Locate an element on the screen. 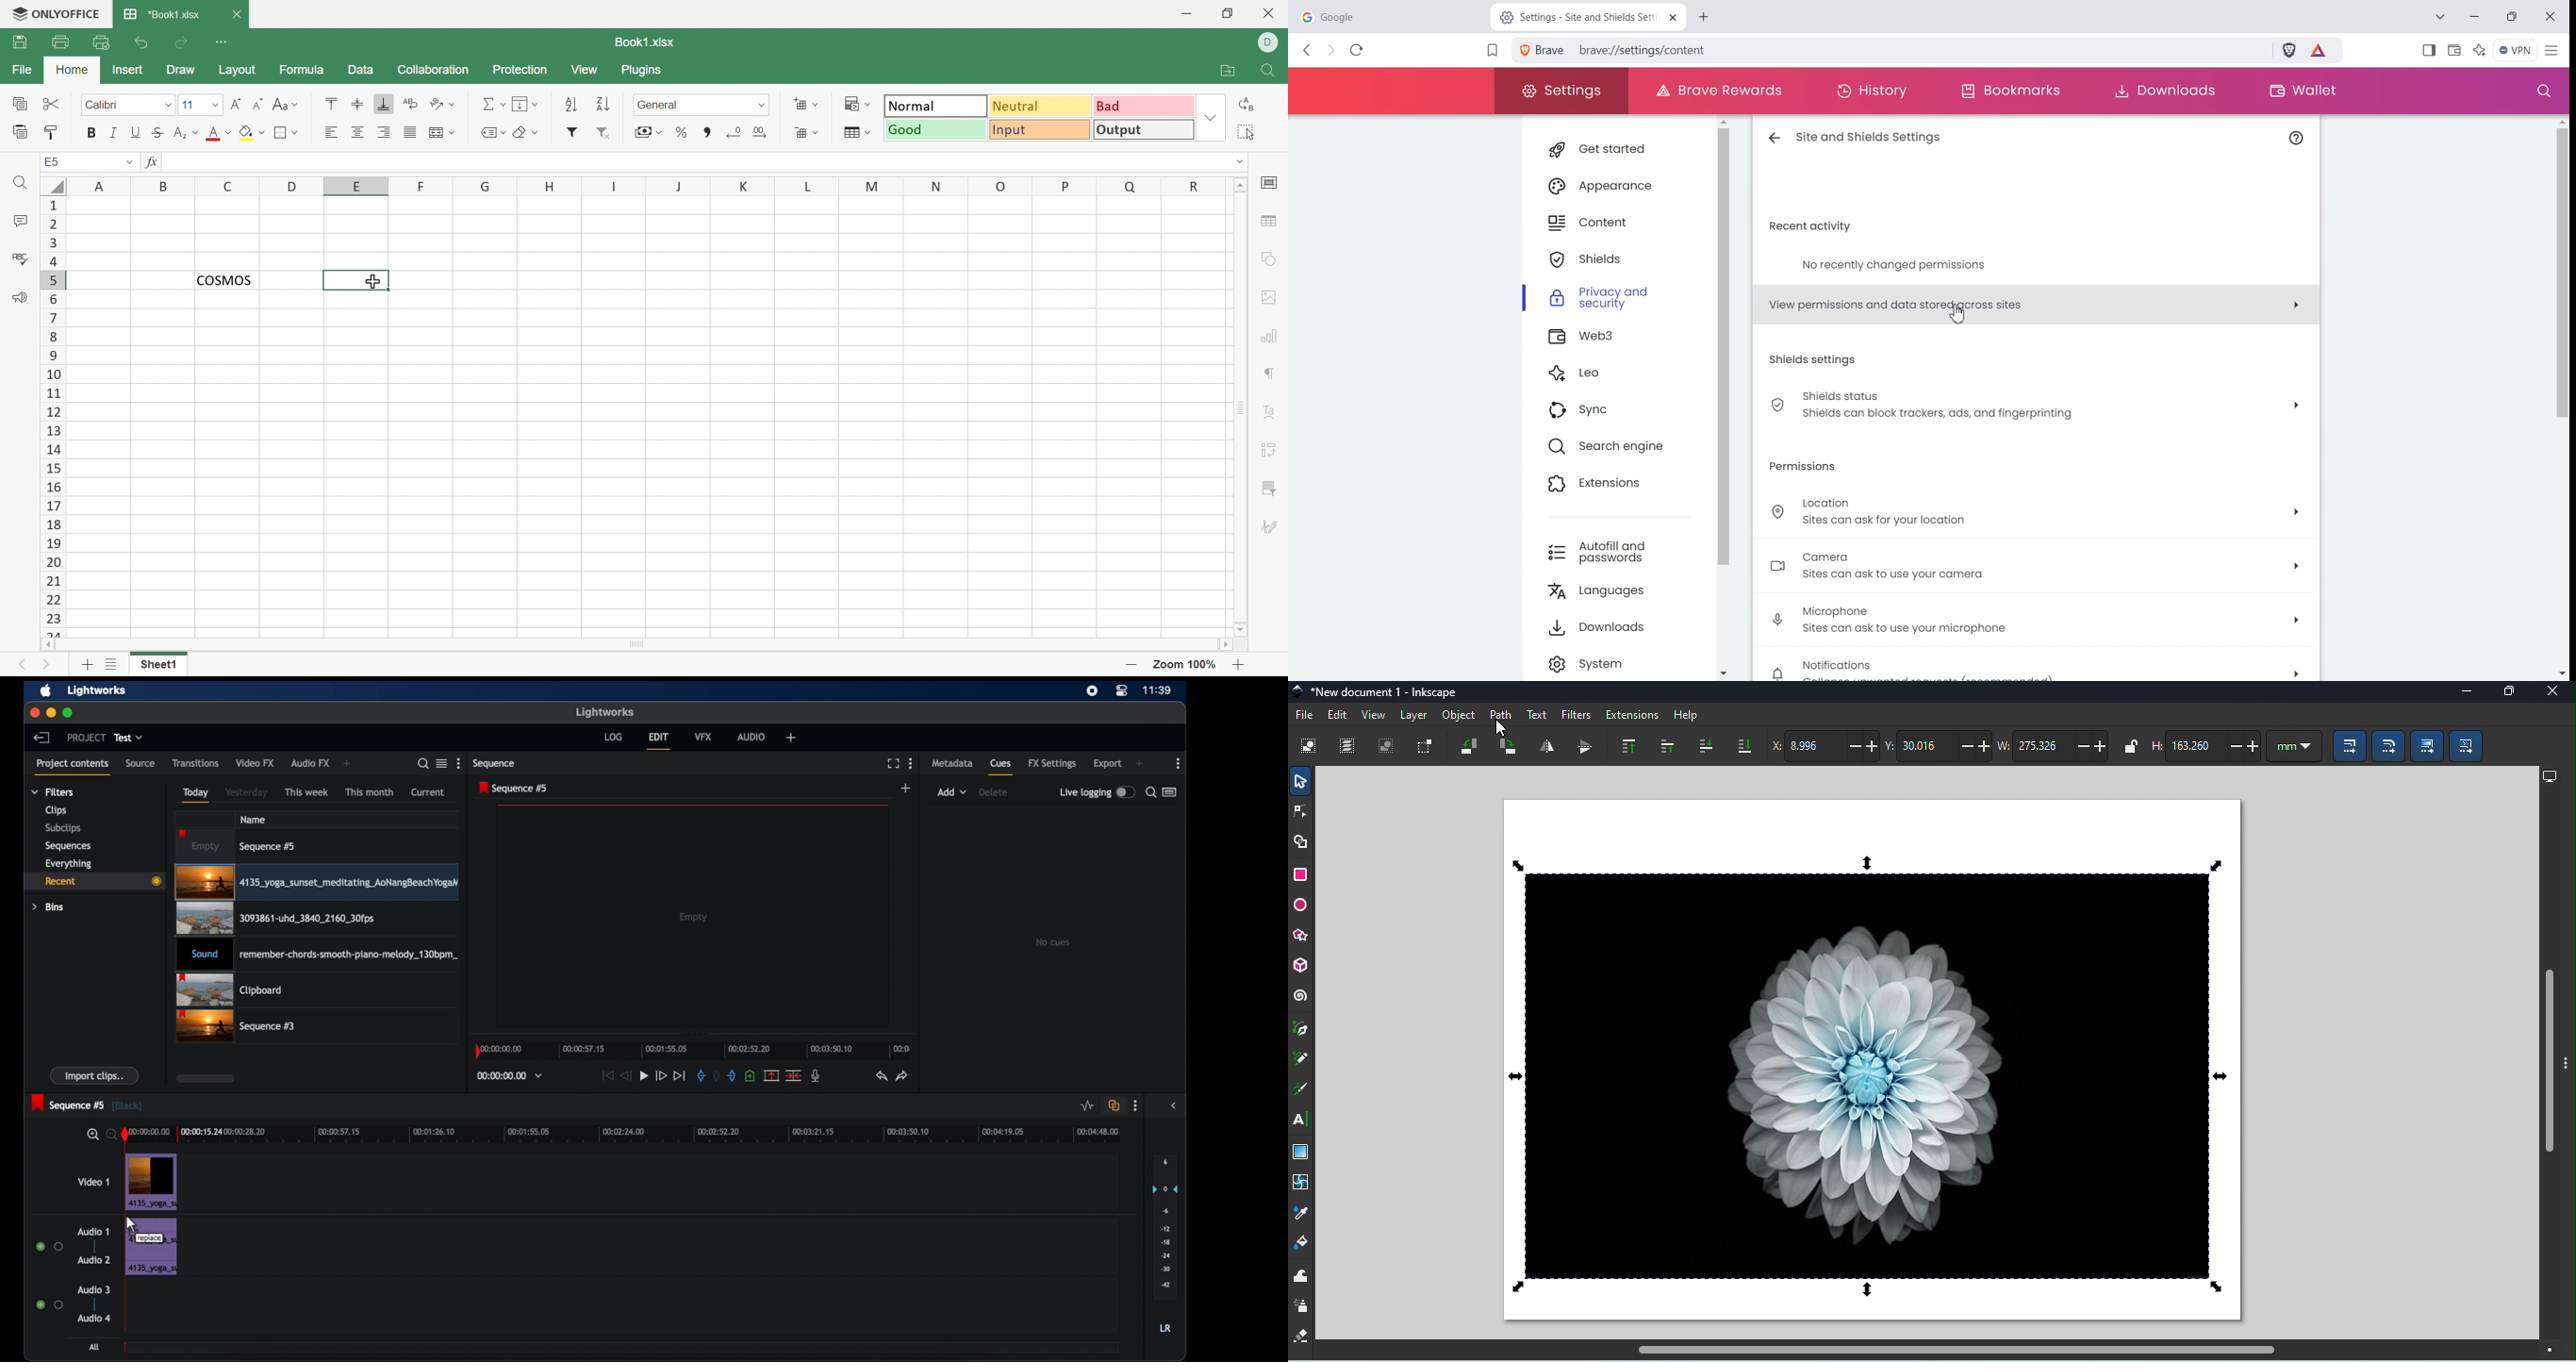  all is located at coordinates (94, 1347).